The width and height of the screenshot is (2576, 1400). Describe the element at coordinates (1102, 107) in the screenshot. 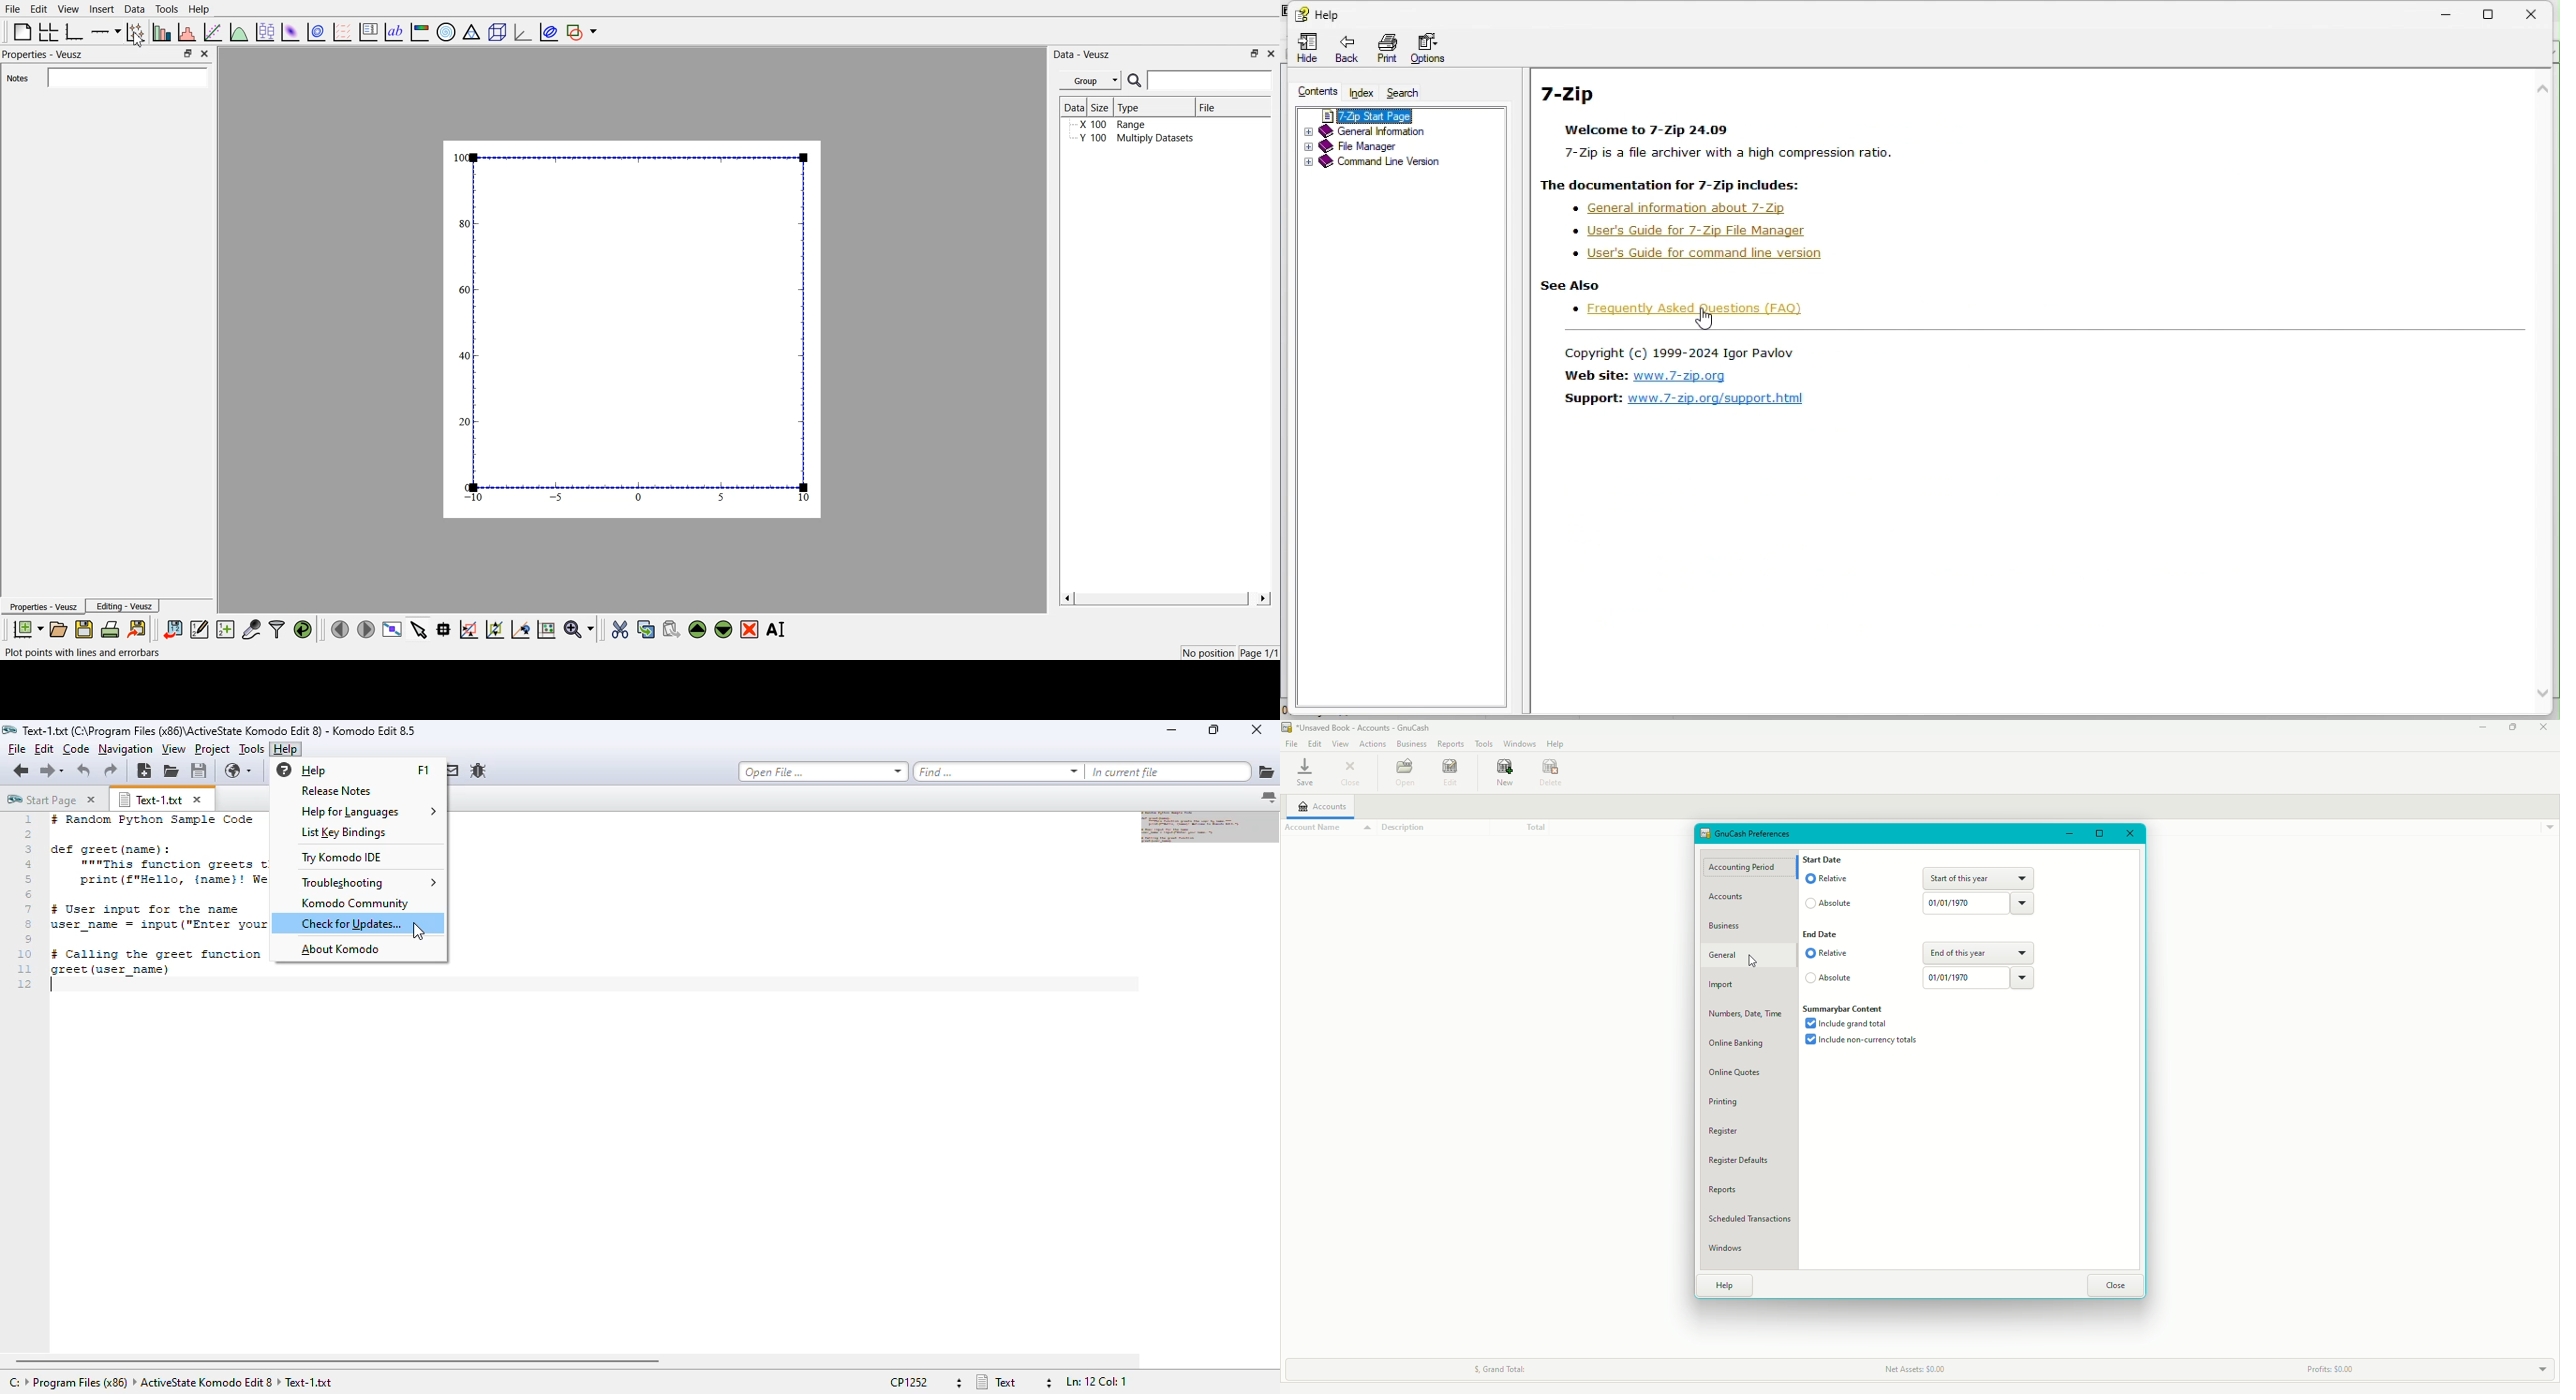

I see `Size` at that location.